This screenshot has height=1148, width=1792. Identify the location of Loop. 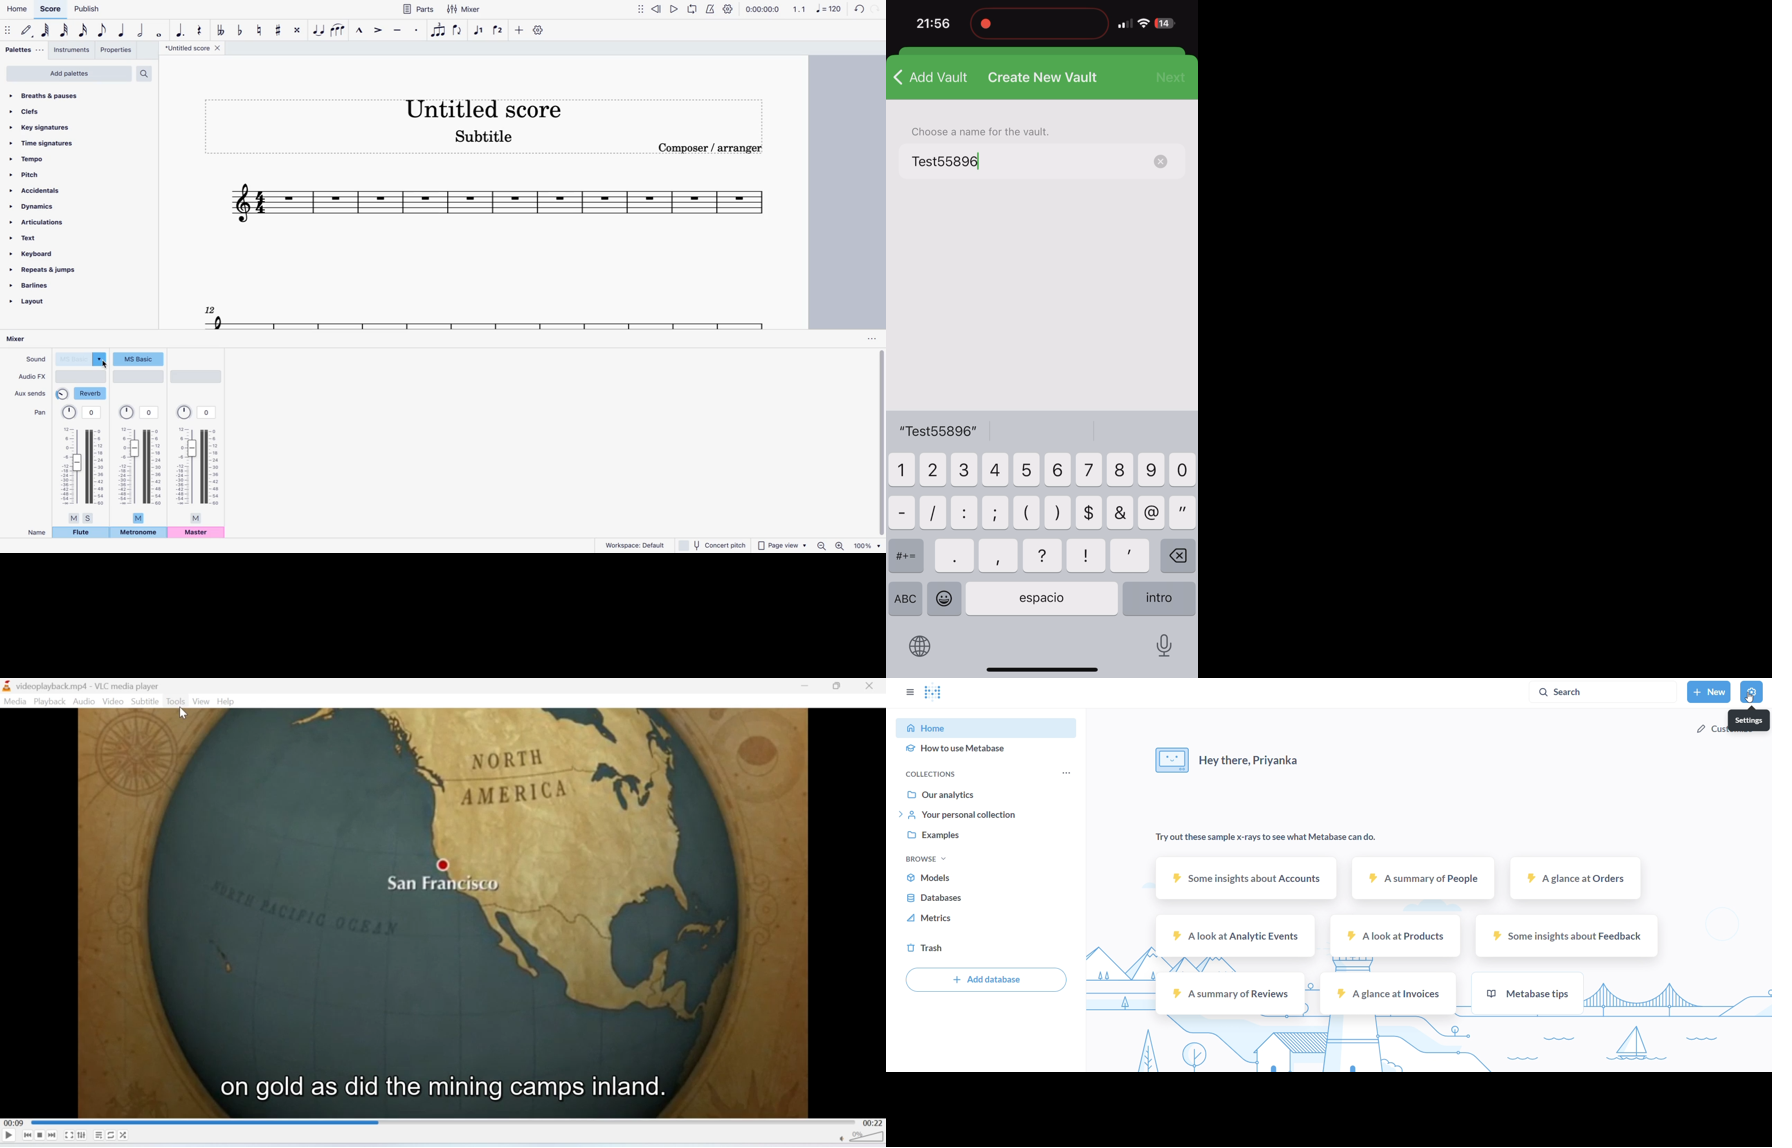
(111, 1135).